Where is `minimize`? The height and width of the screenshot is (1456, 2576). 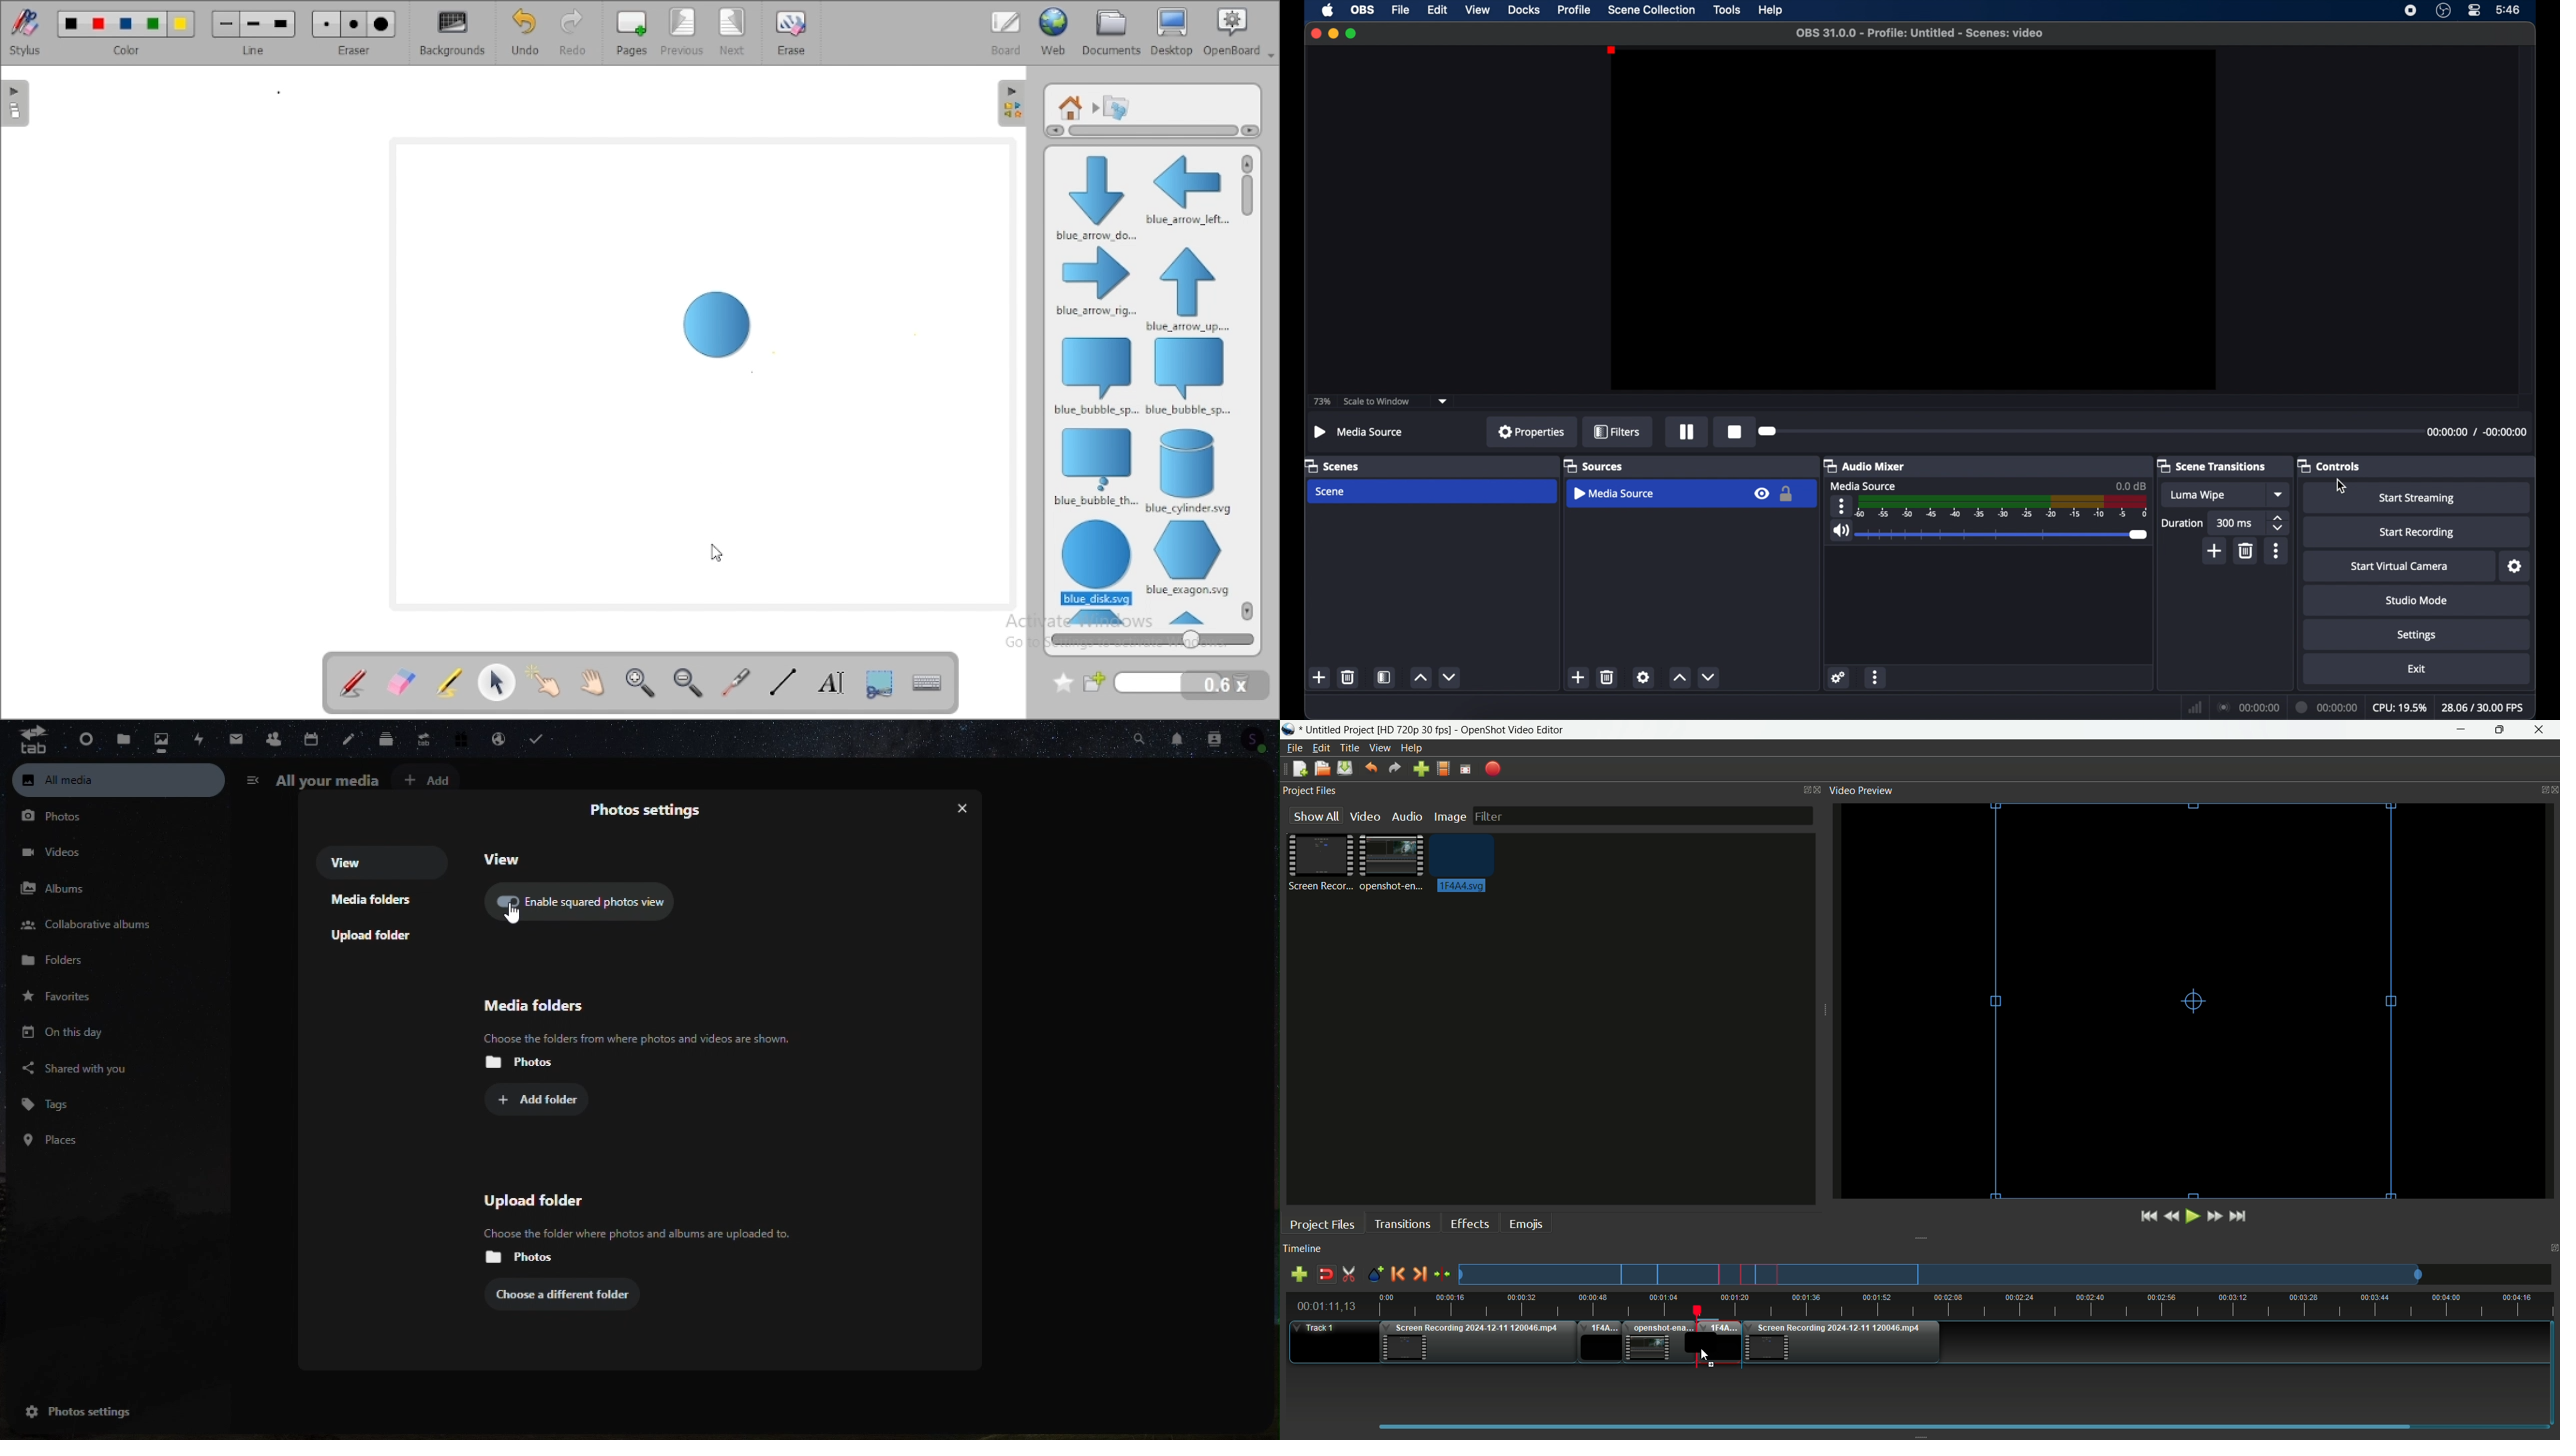
minimize is located at coordinates (1333, 33).